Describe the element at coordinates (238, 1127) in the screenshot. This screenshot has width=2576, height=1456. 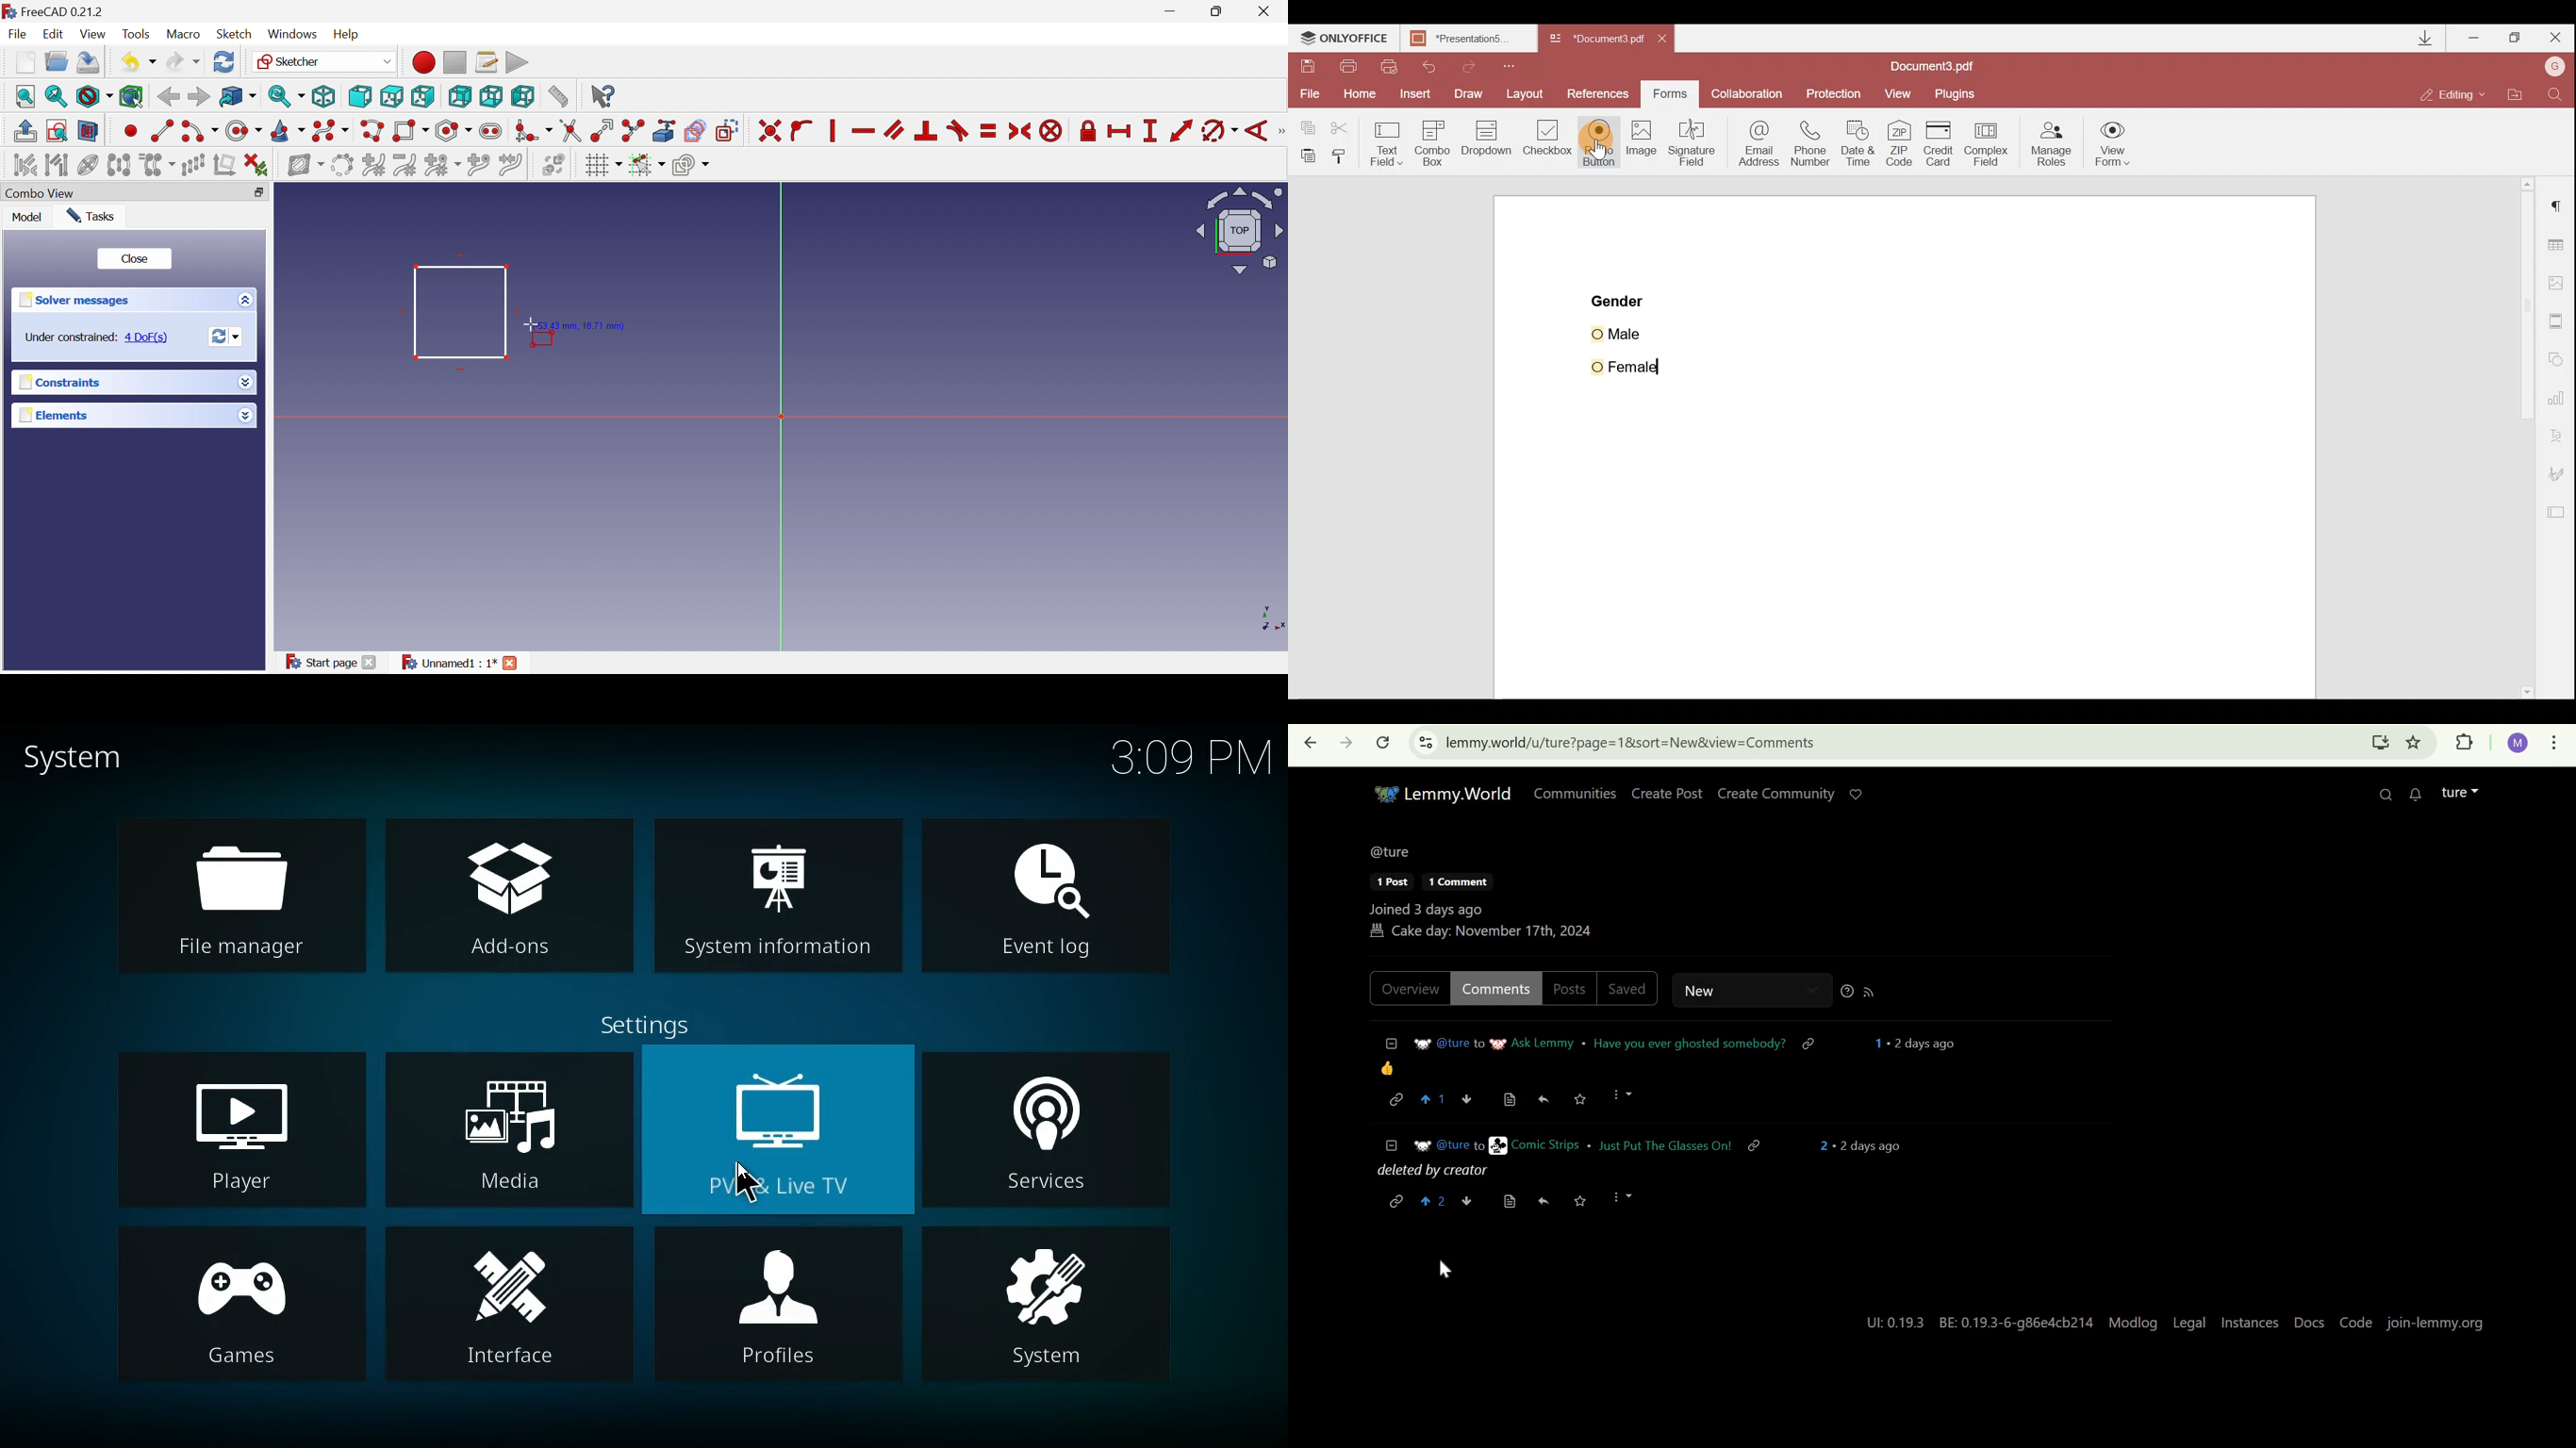
I see `player` at that location.